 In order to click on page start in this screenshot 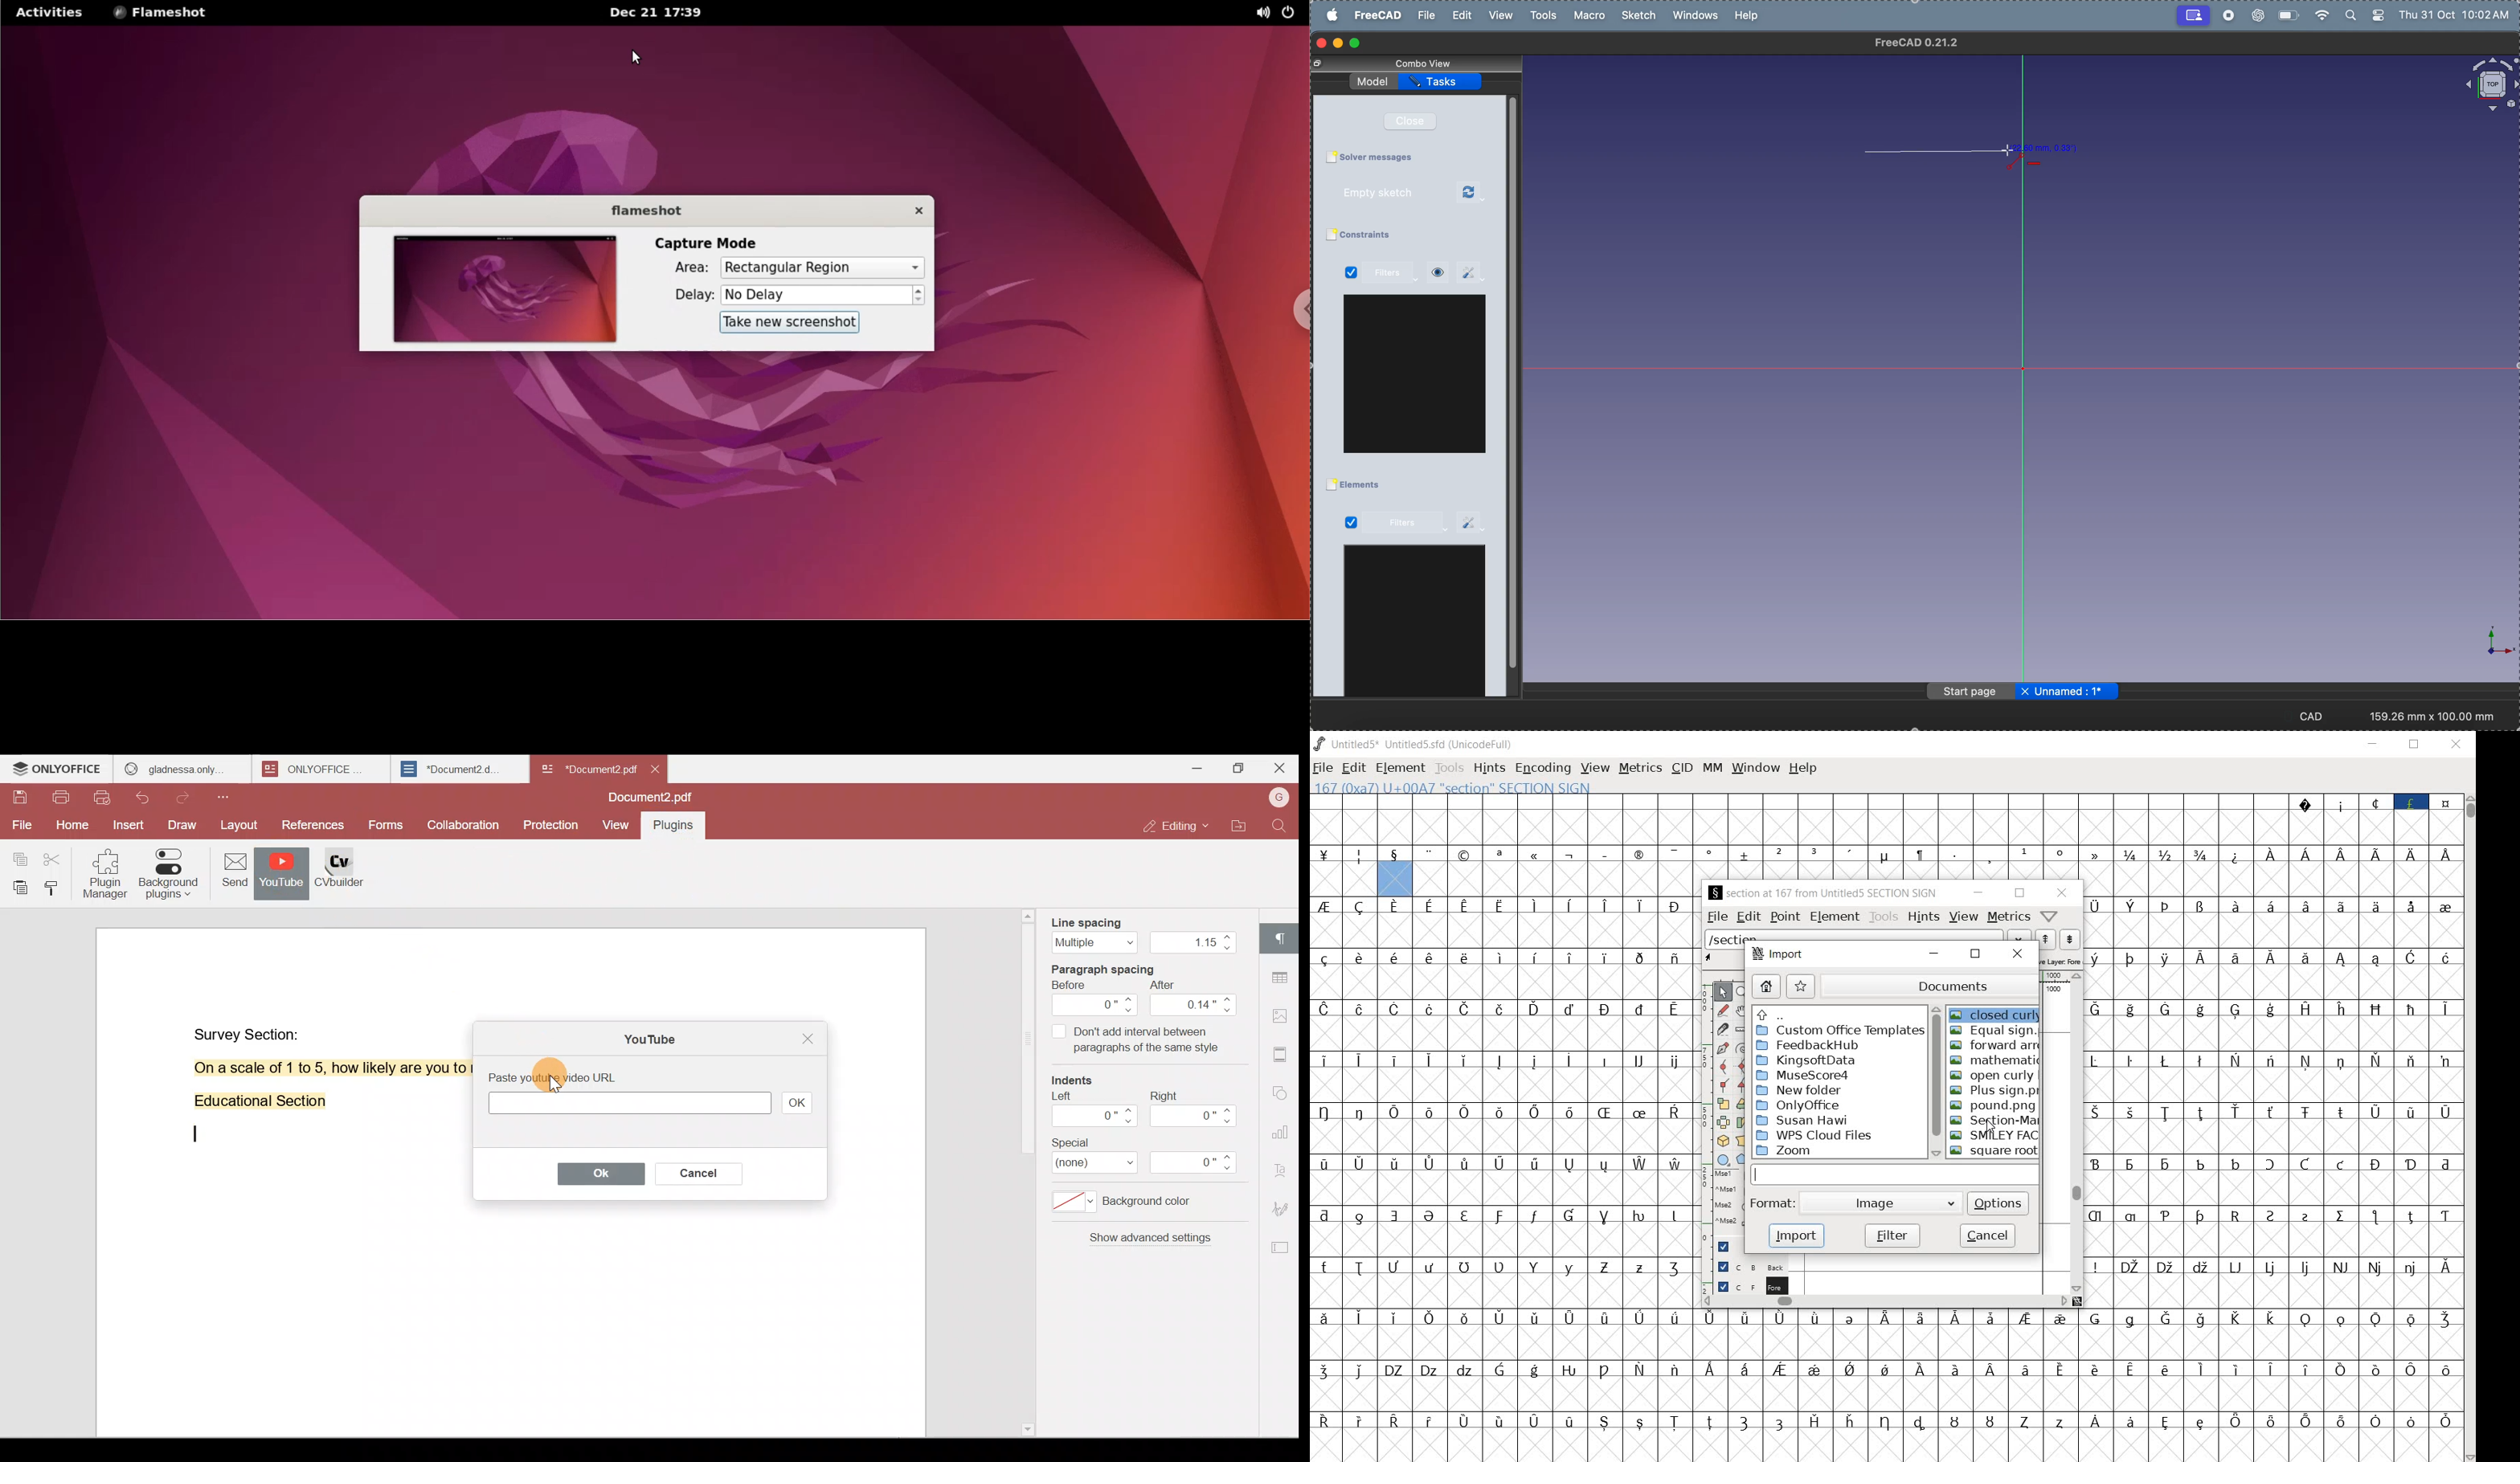, I will do `click(1972, 692)`.